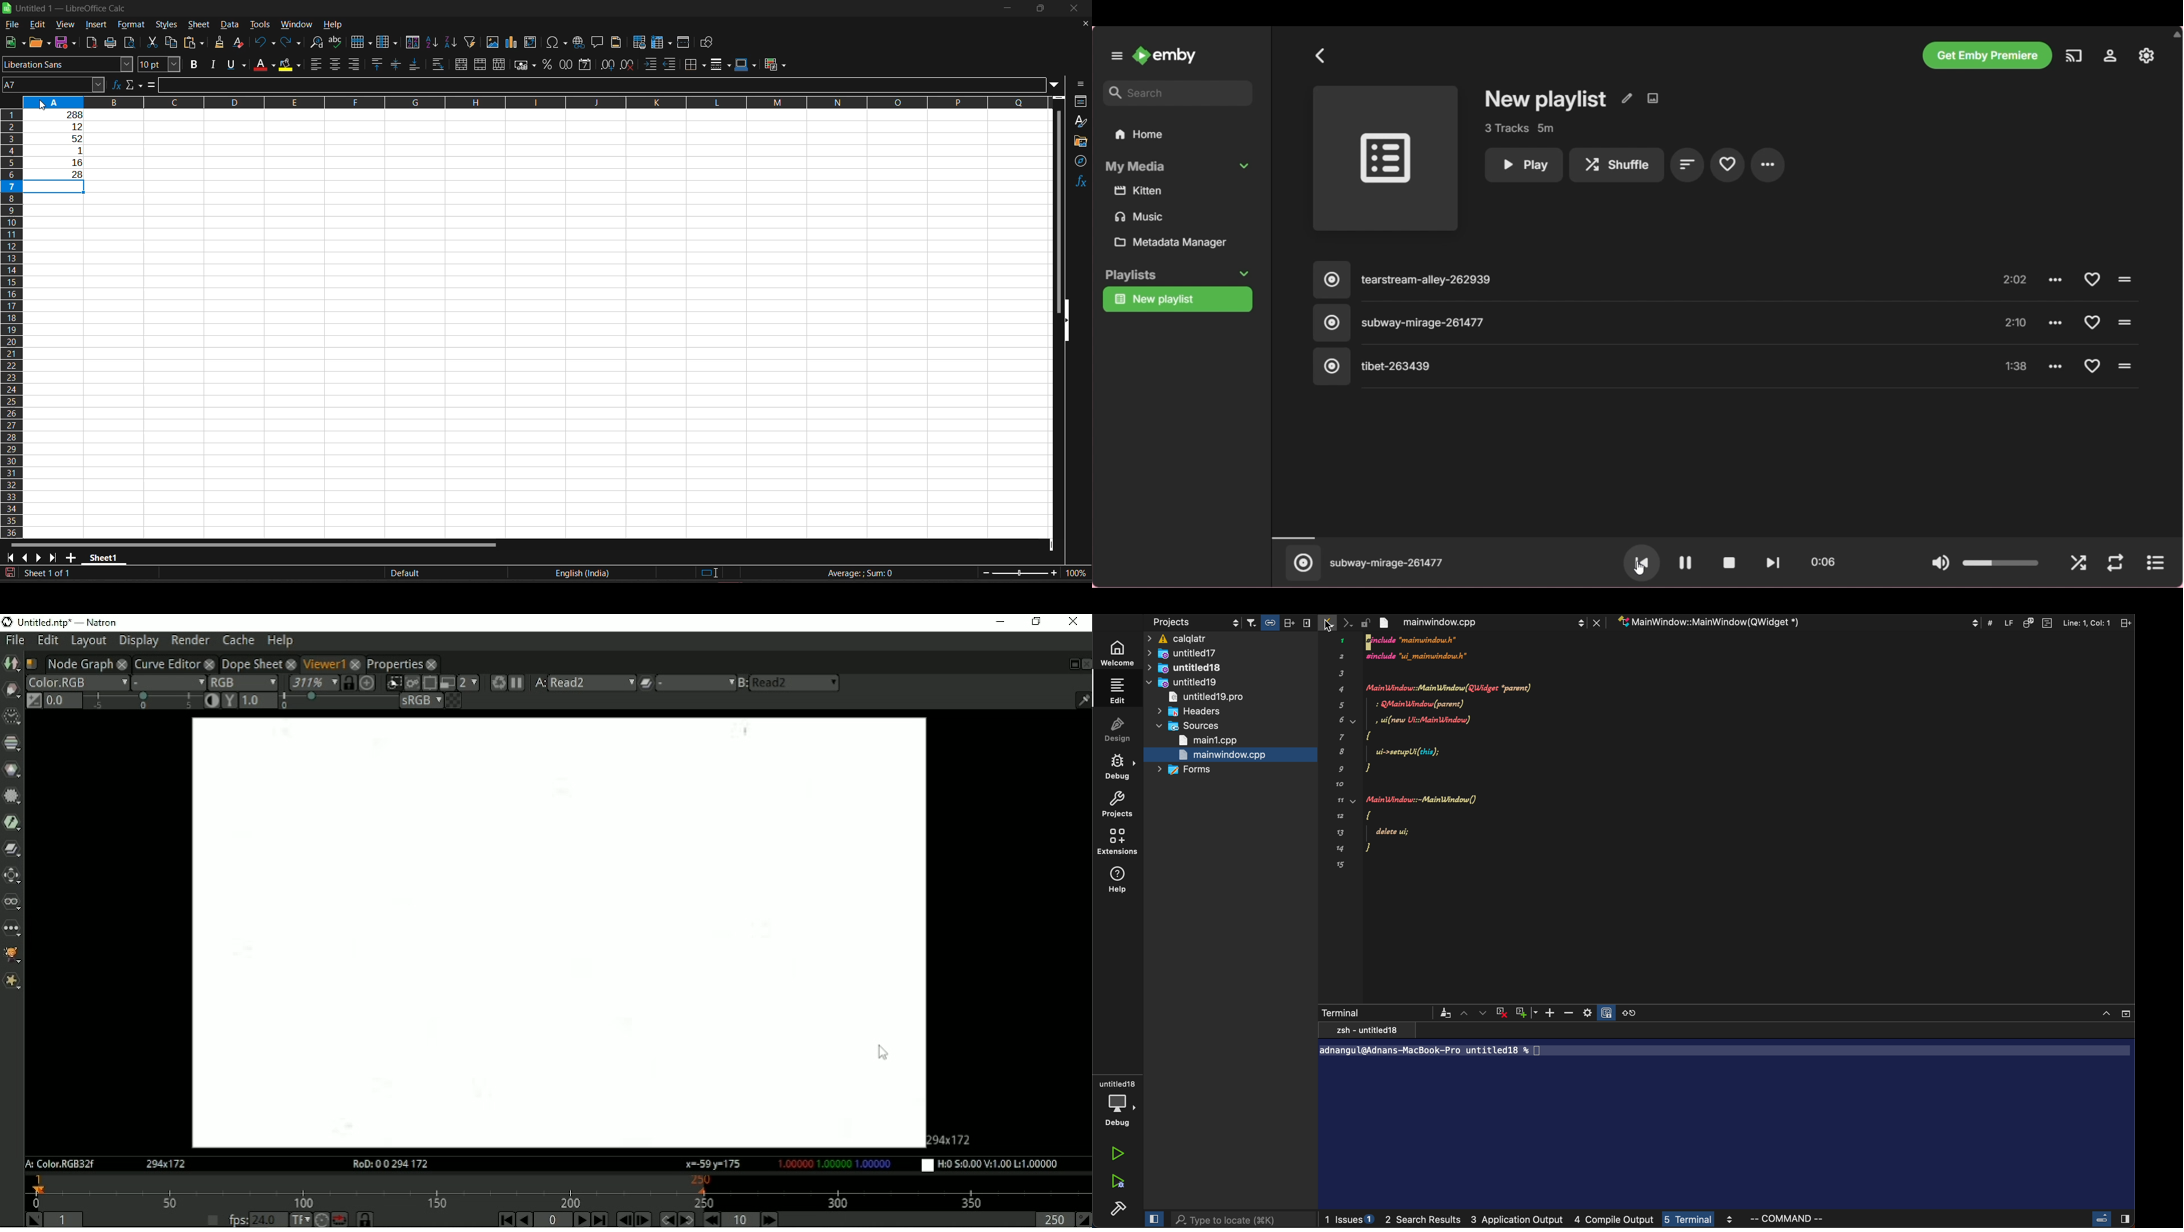 The image size is (2184, 1232). Describe the element at coordinates (460, 64) in the screenshot. I see `merge and center` at that location.